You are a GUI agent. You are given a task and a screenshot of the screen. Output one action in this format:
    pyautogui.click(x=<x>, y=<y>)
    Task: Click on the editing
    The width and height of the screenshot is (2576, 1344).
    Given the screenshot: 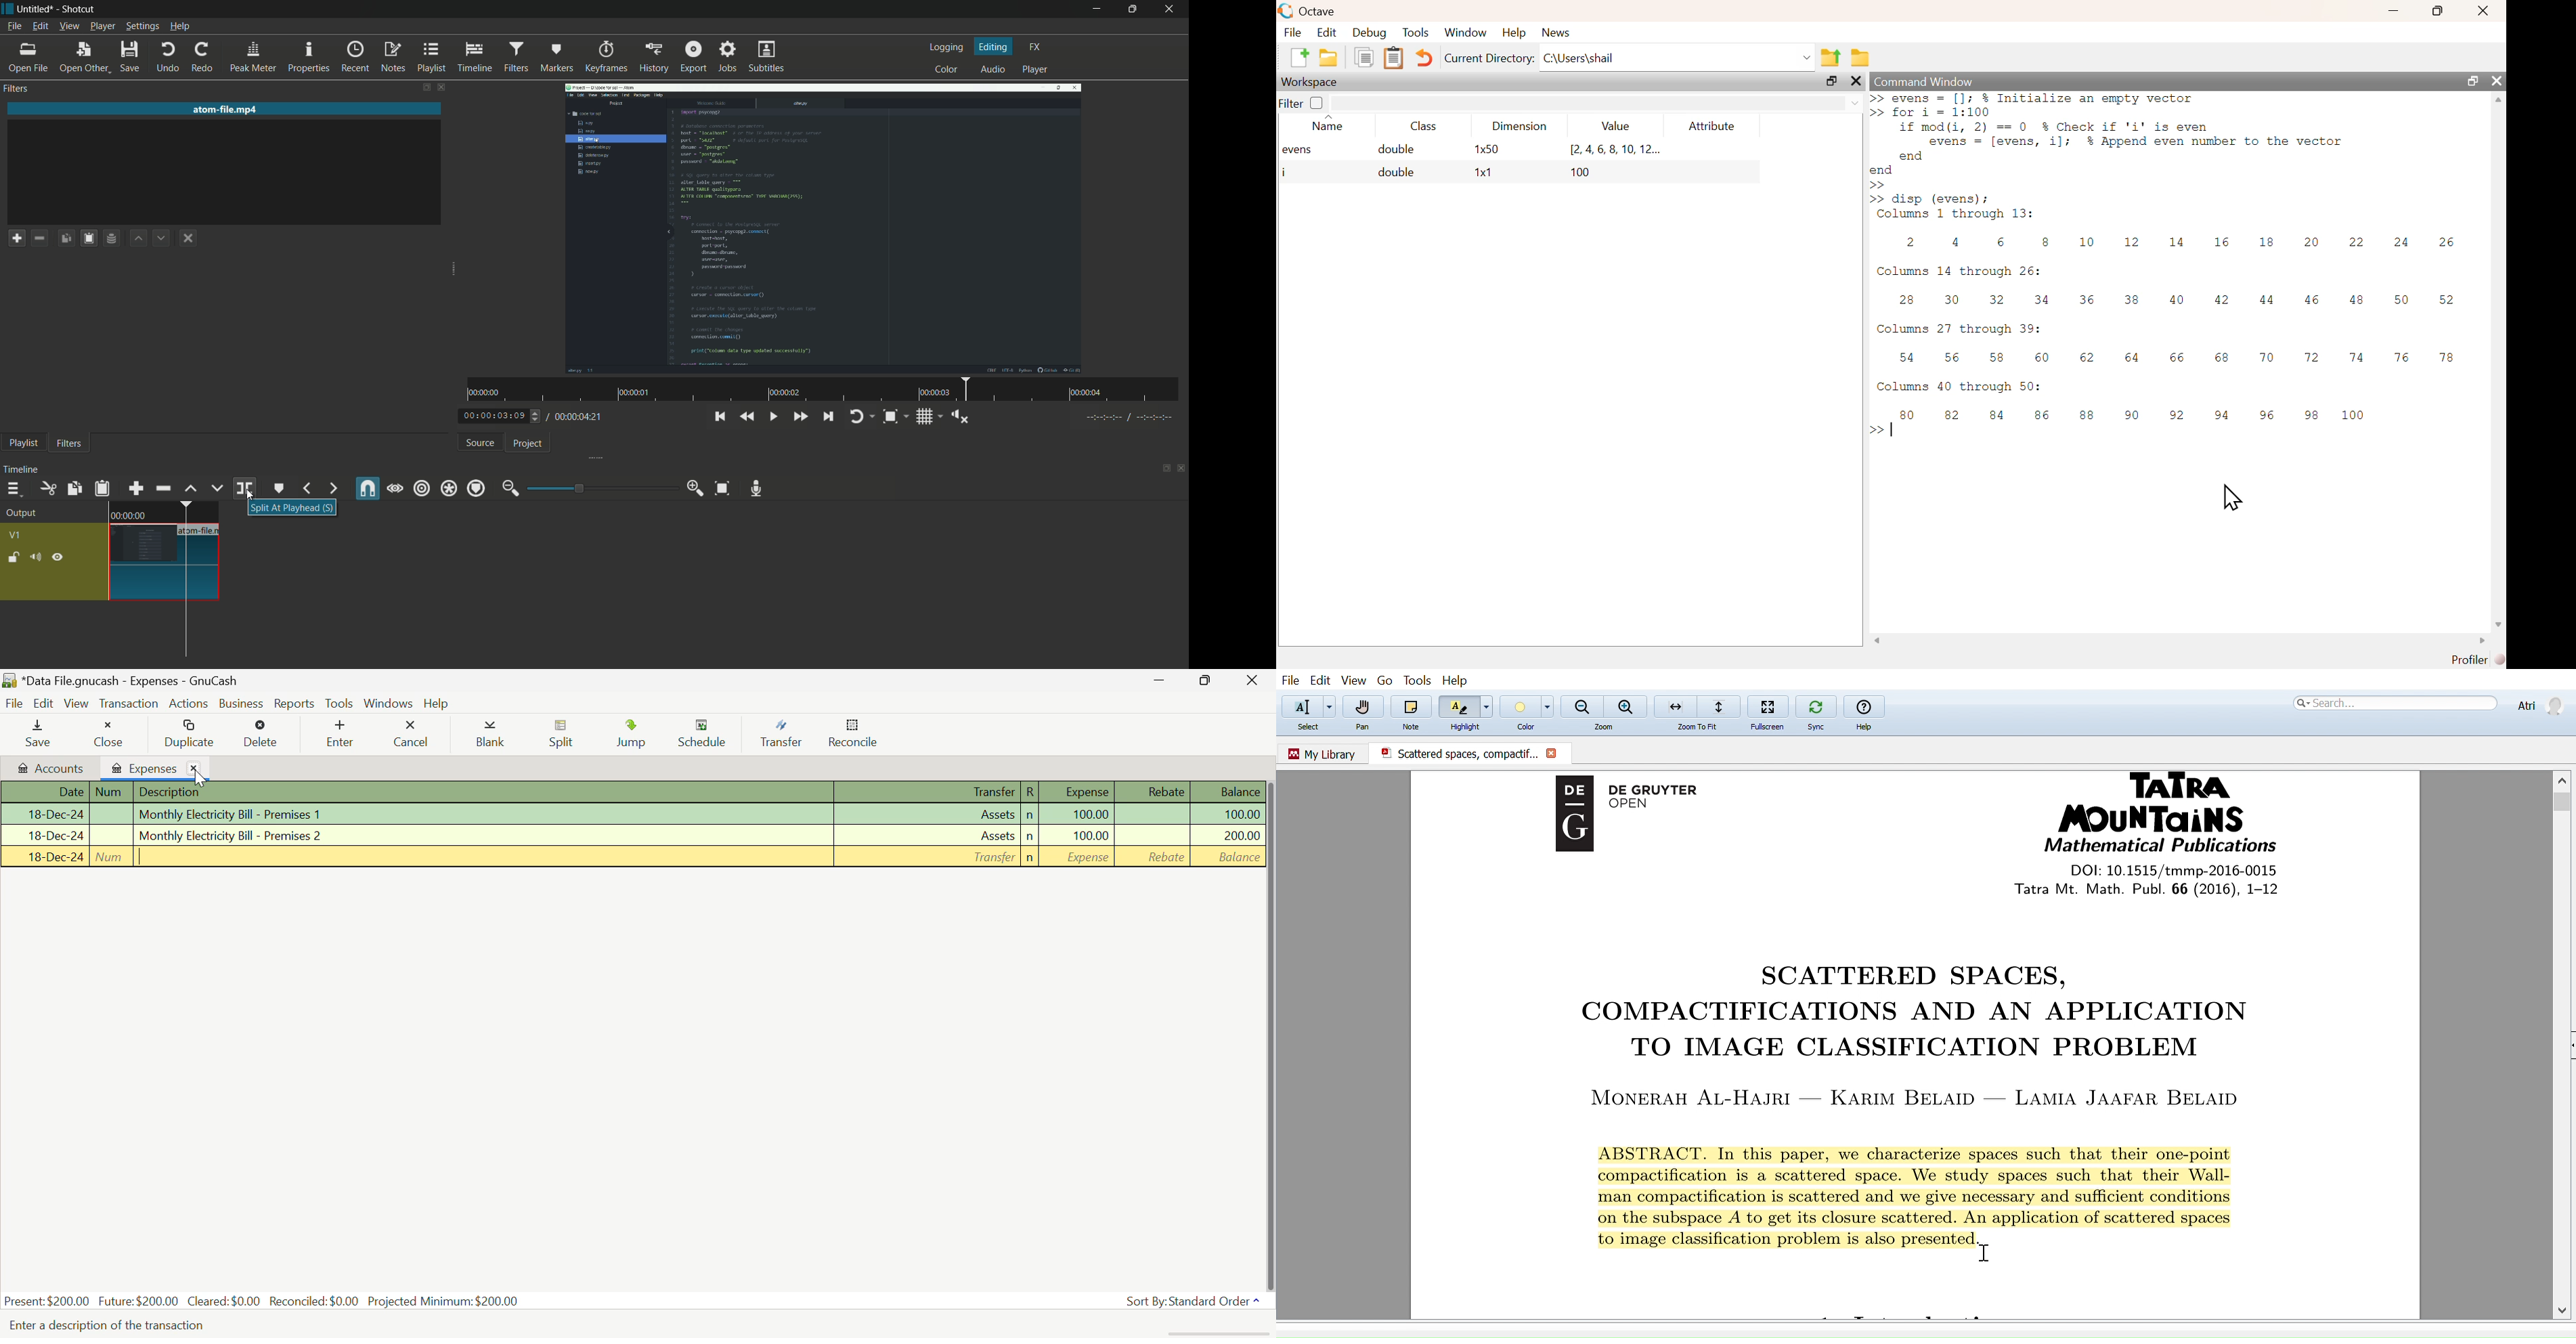 What is the action you would take?
    pyautogui.click(x=994, y=46)
    